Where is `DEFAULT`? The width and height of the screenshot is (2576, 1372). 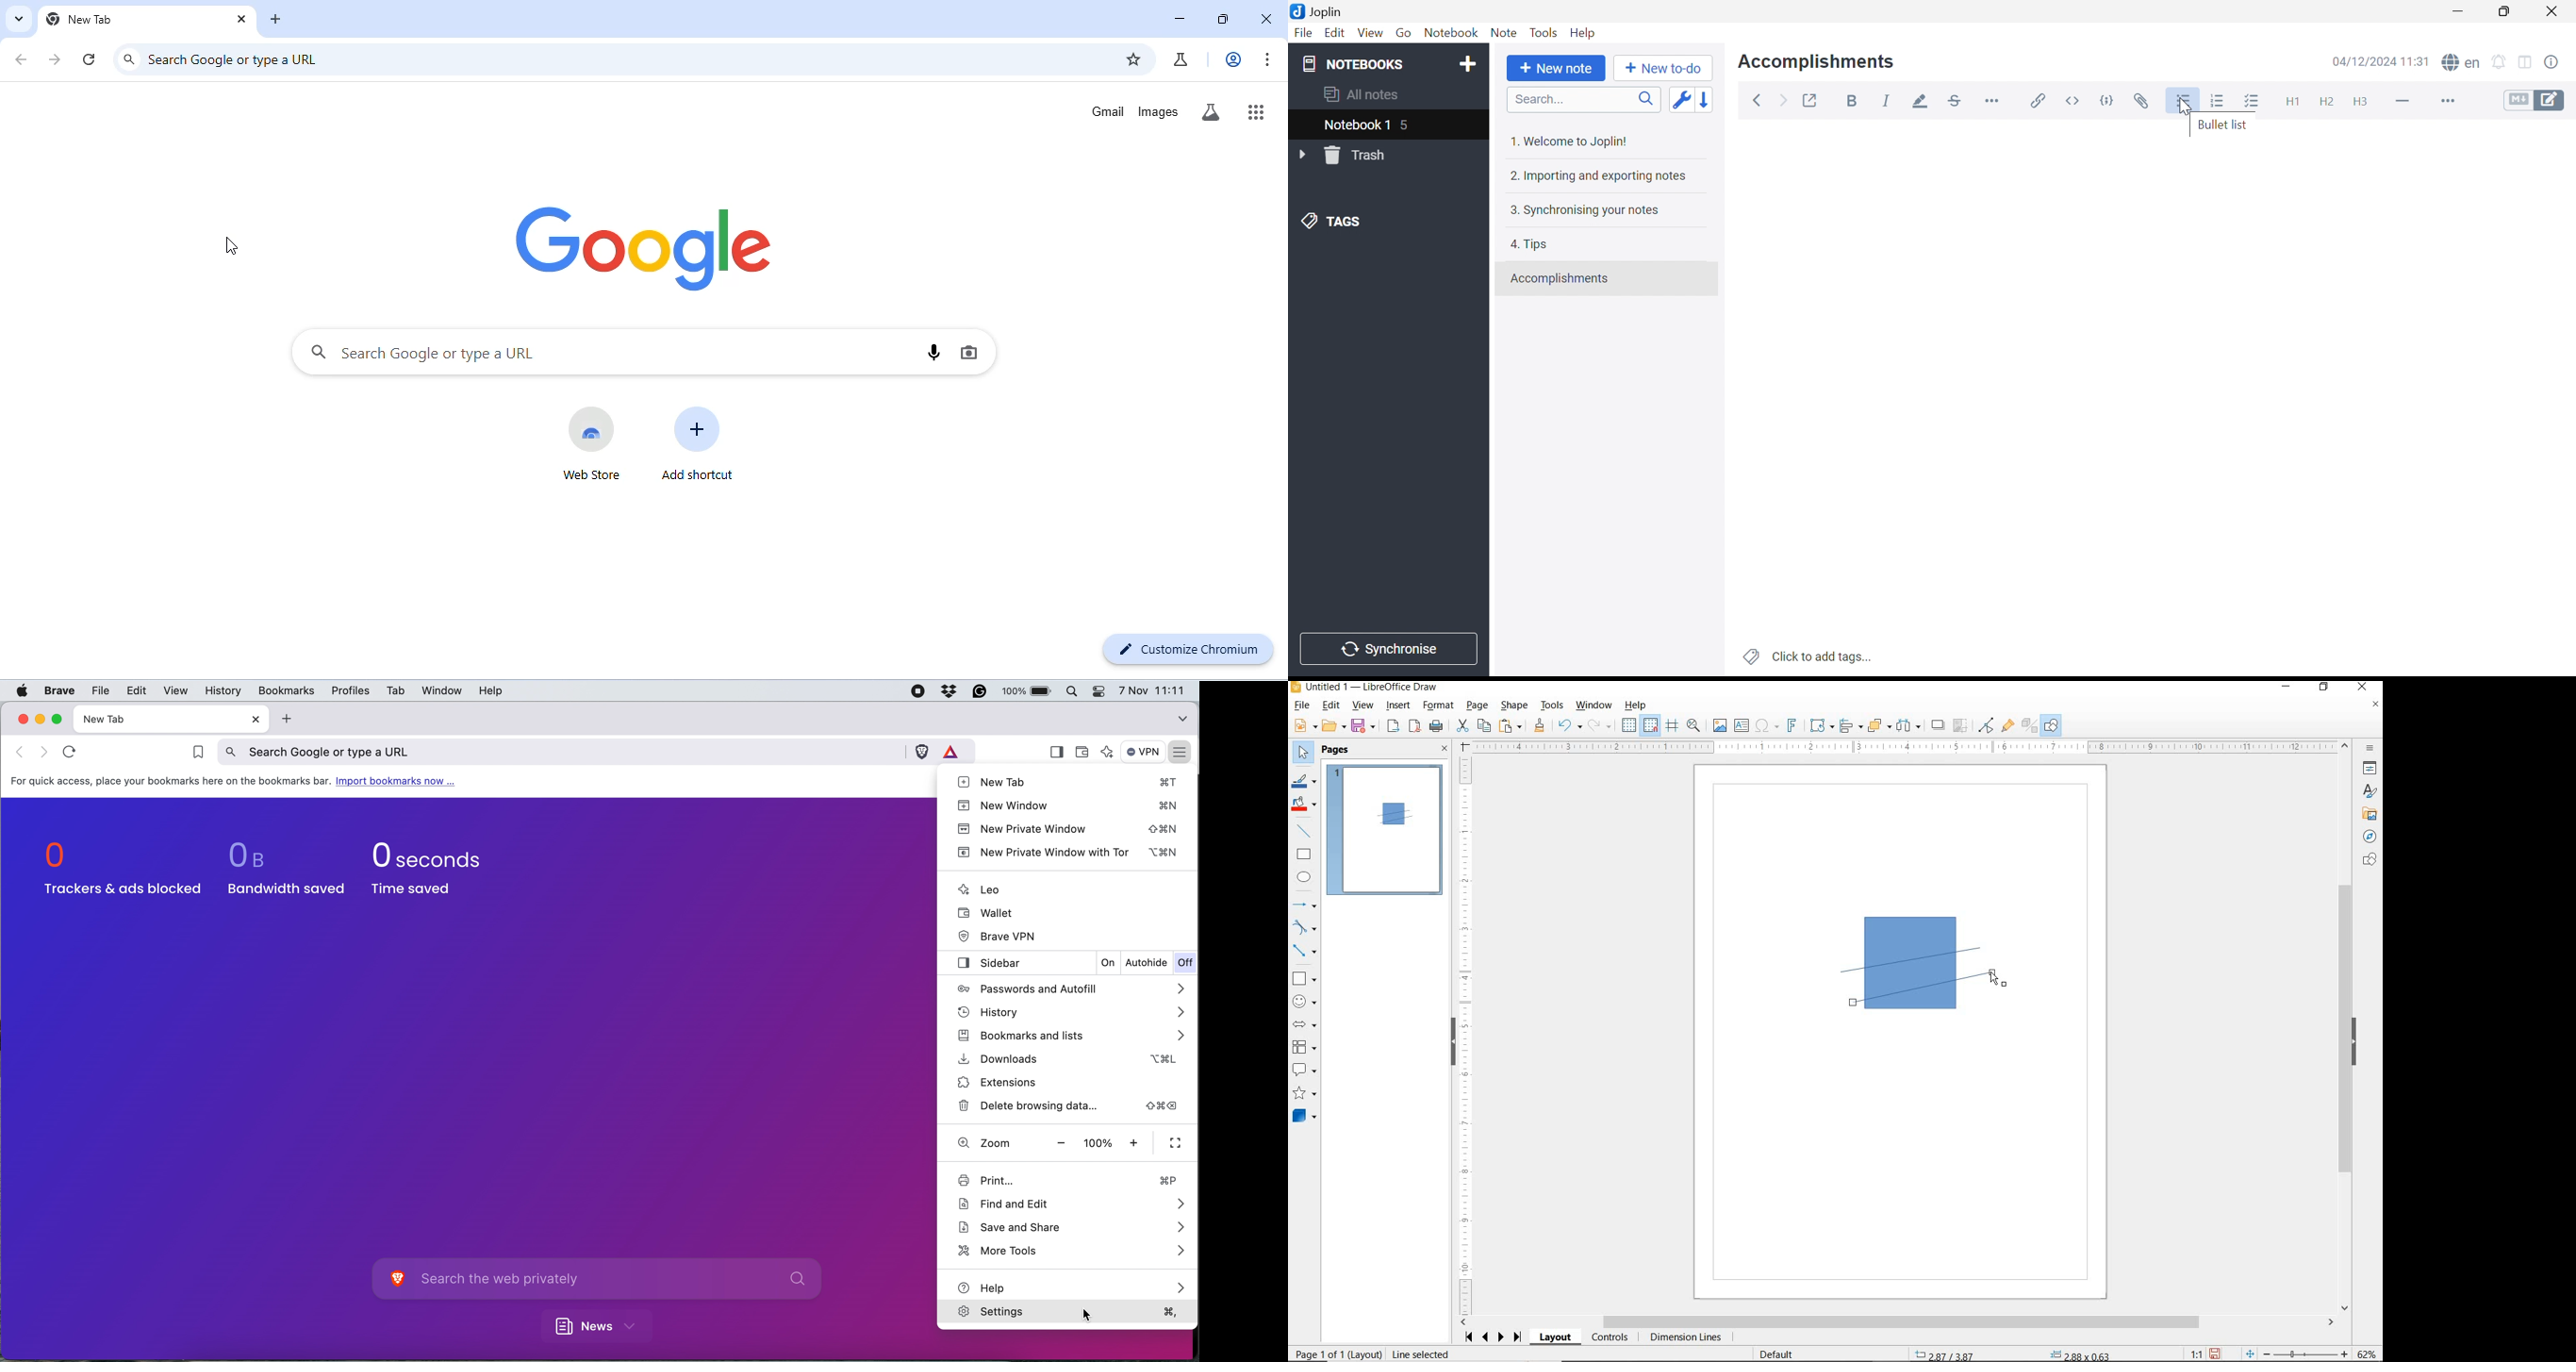
DEFAULT is located at coordinates (1781, 1355).